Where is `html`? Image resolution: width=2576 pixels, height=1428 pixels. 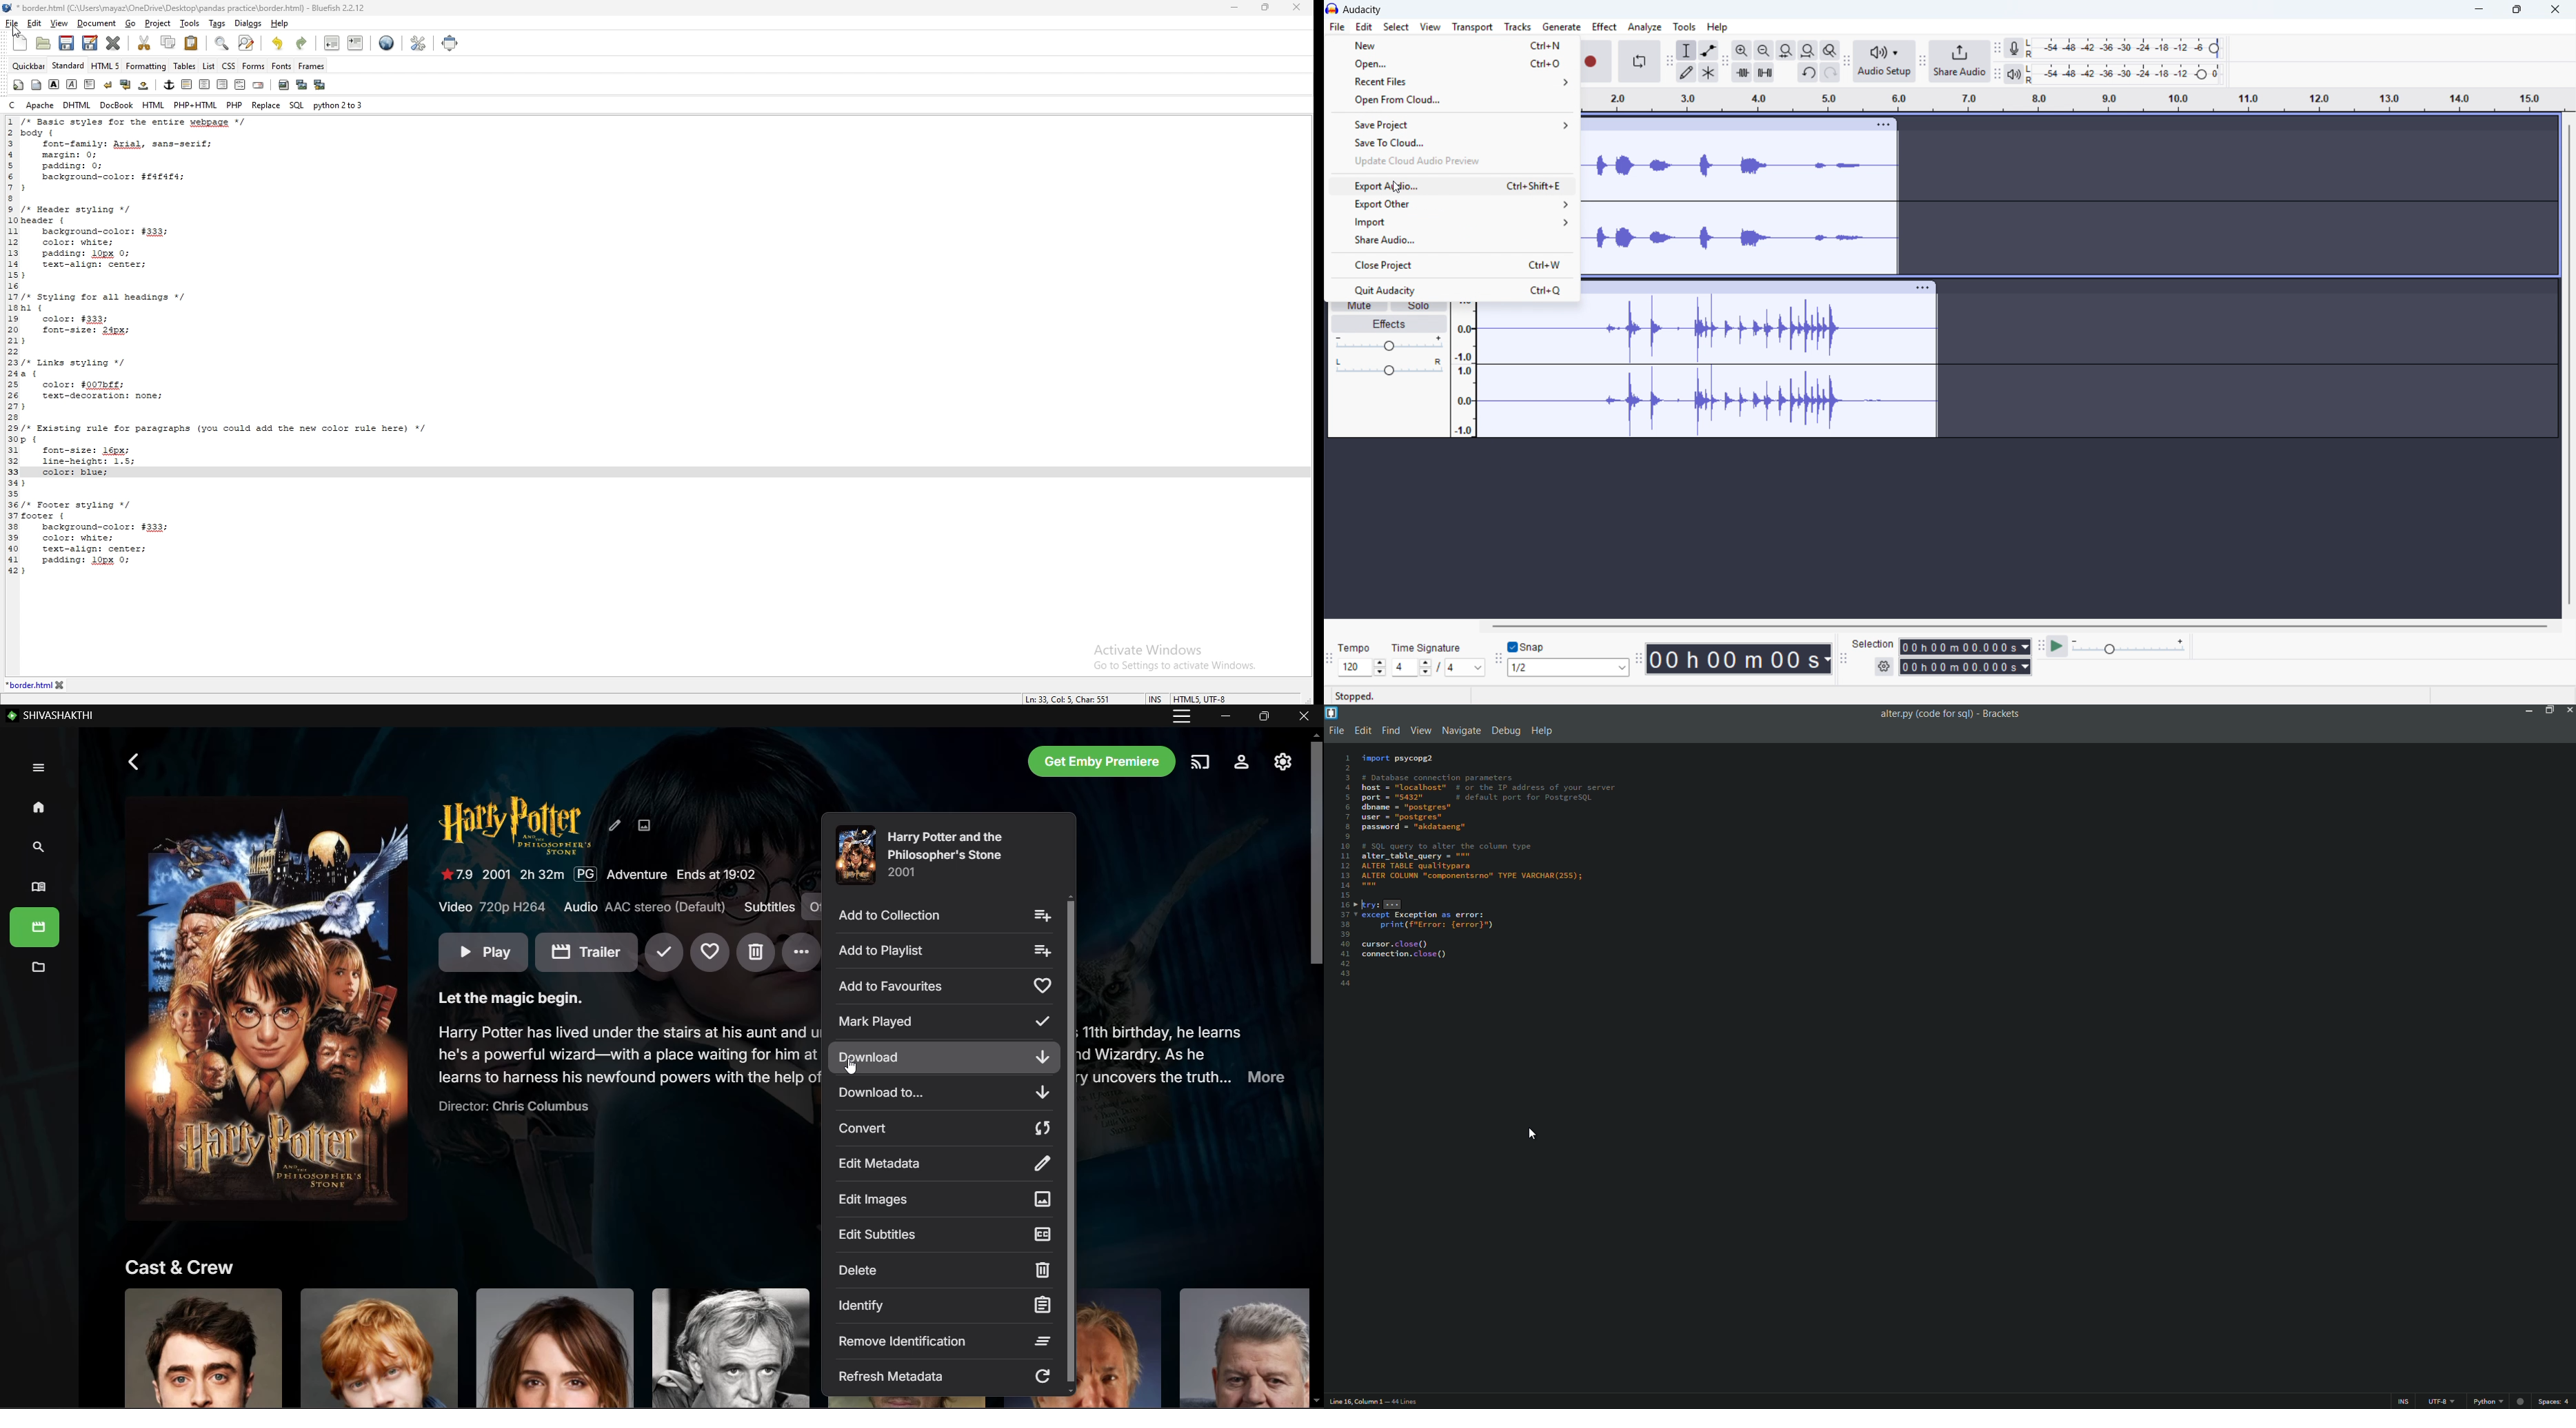 html is located at coordinates (153, 106).